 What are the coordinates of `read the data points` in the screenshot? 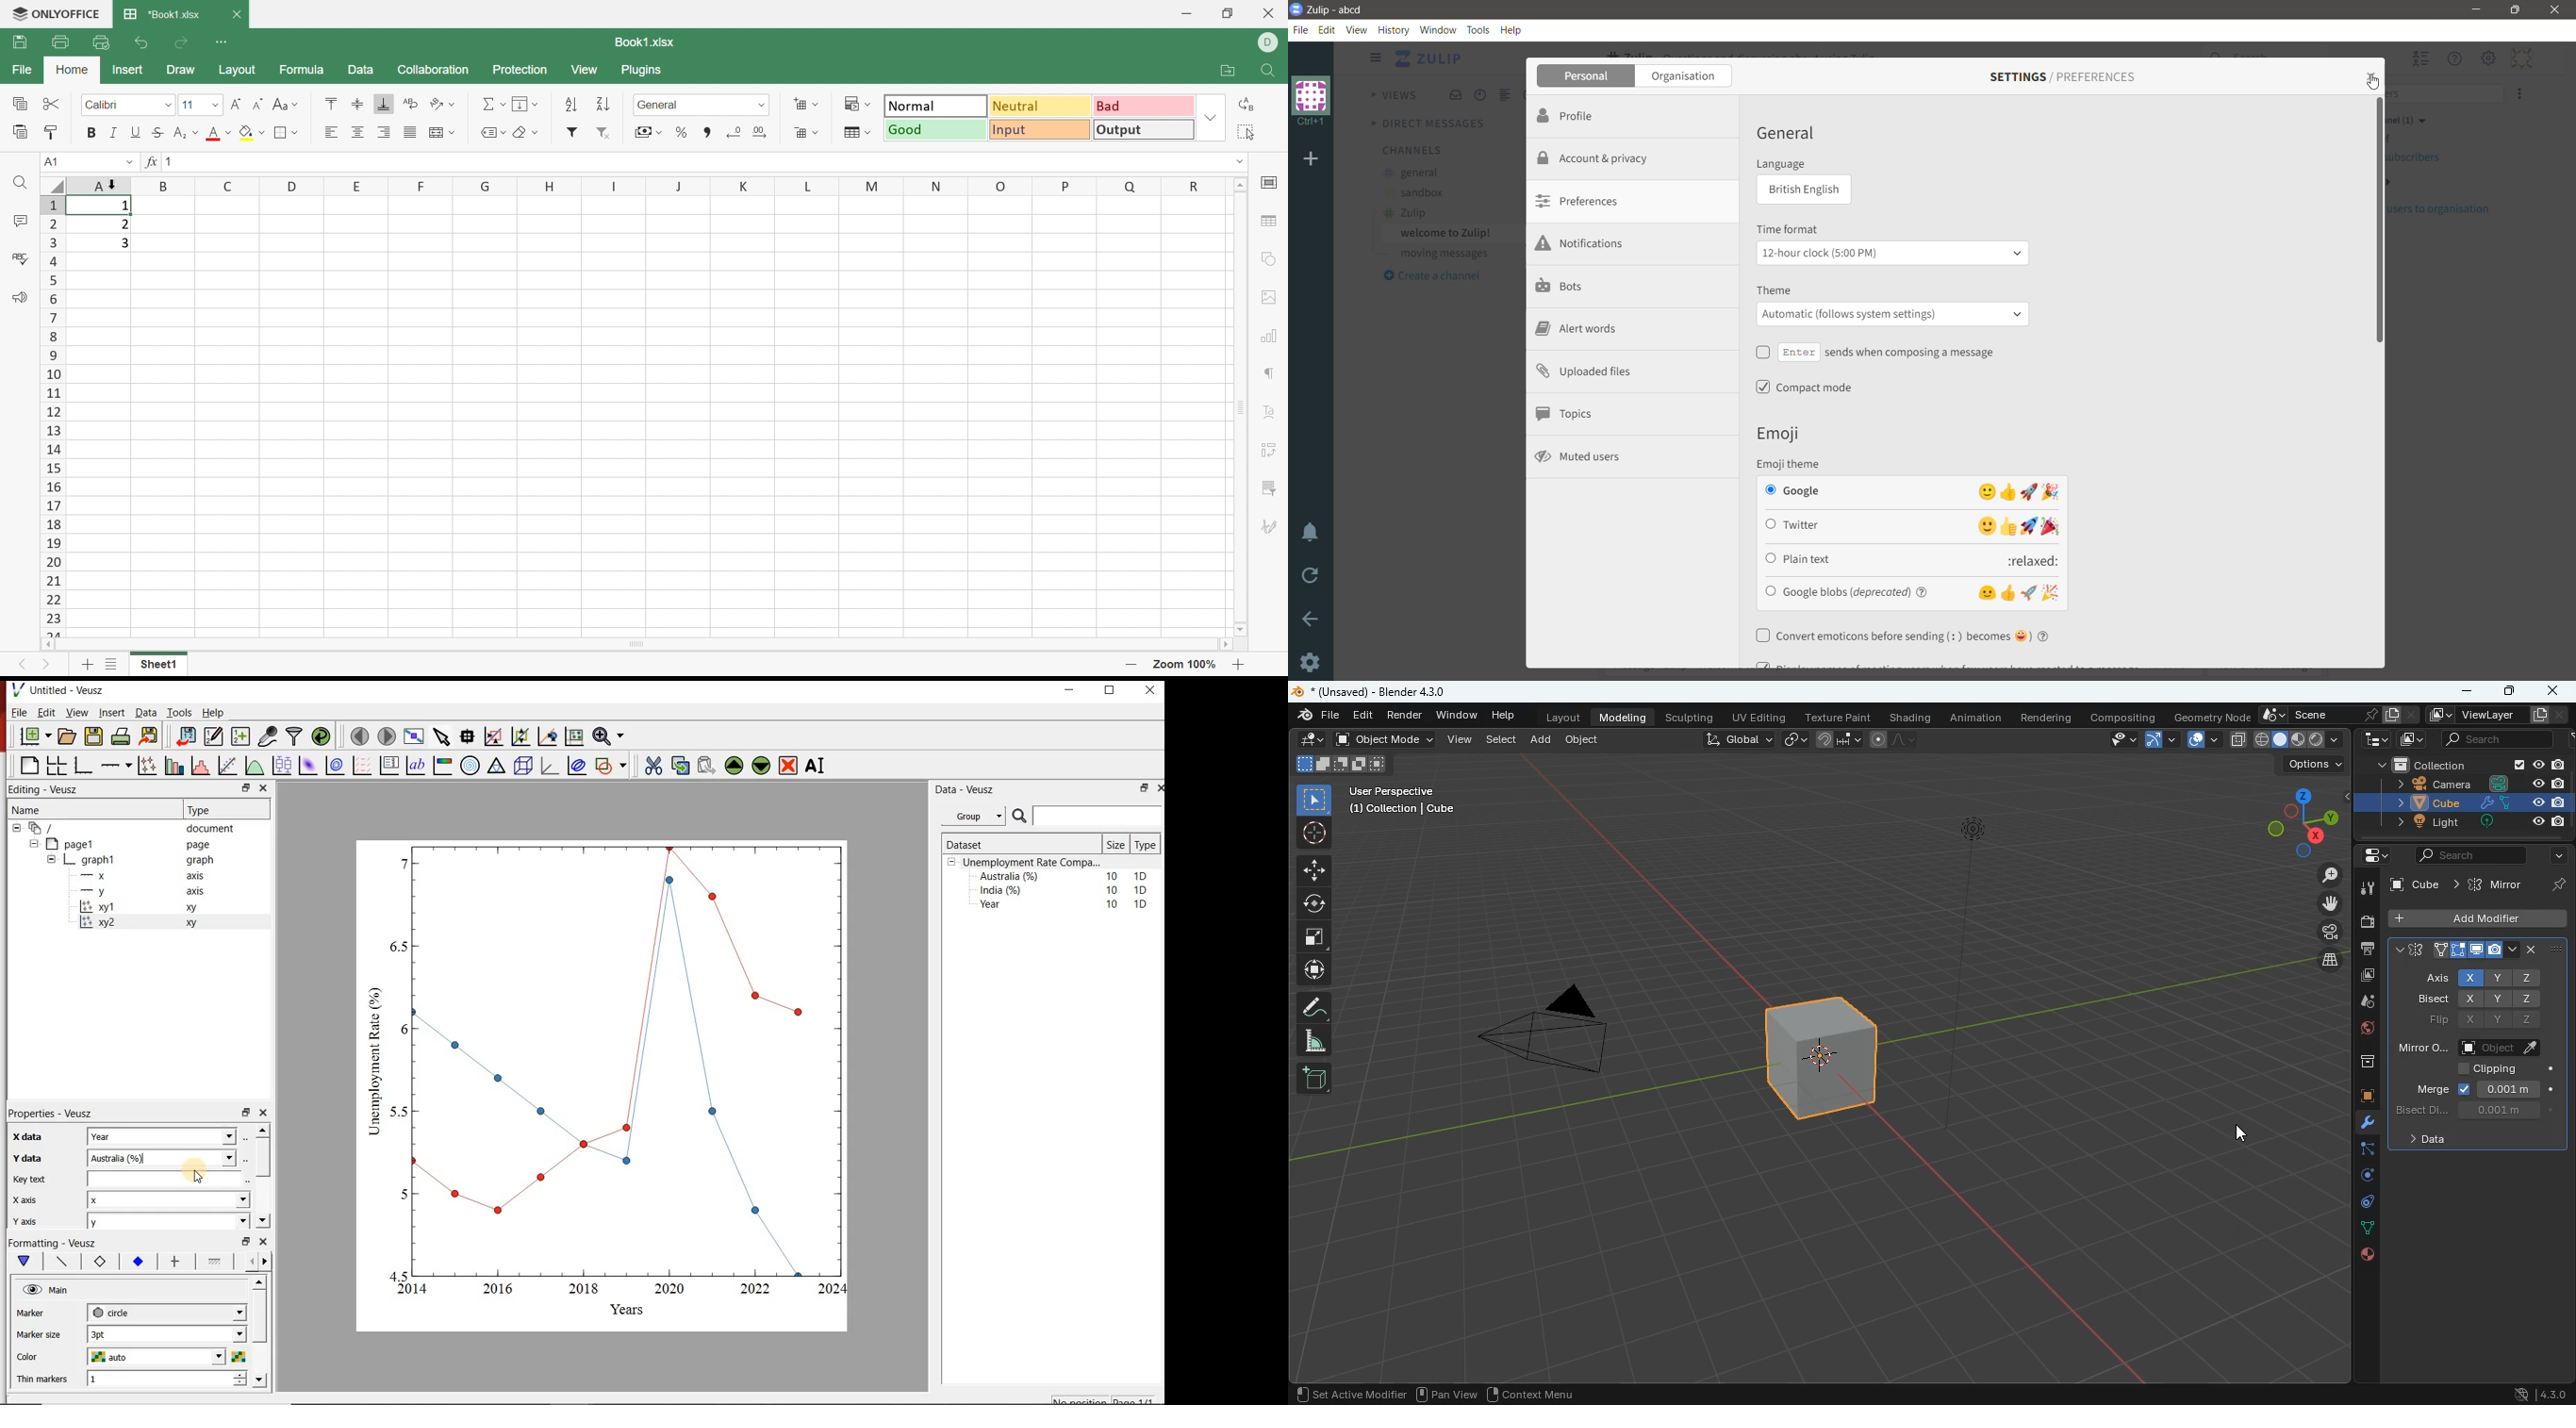 It's located at (469, 736).